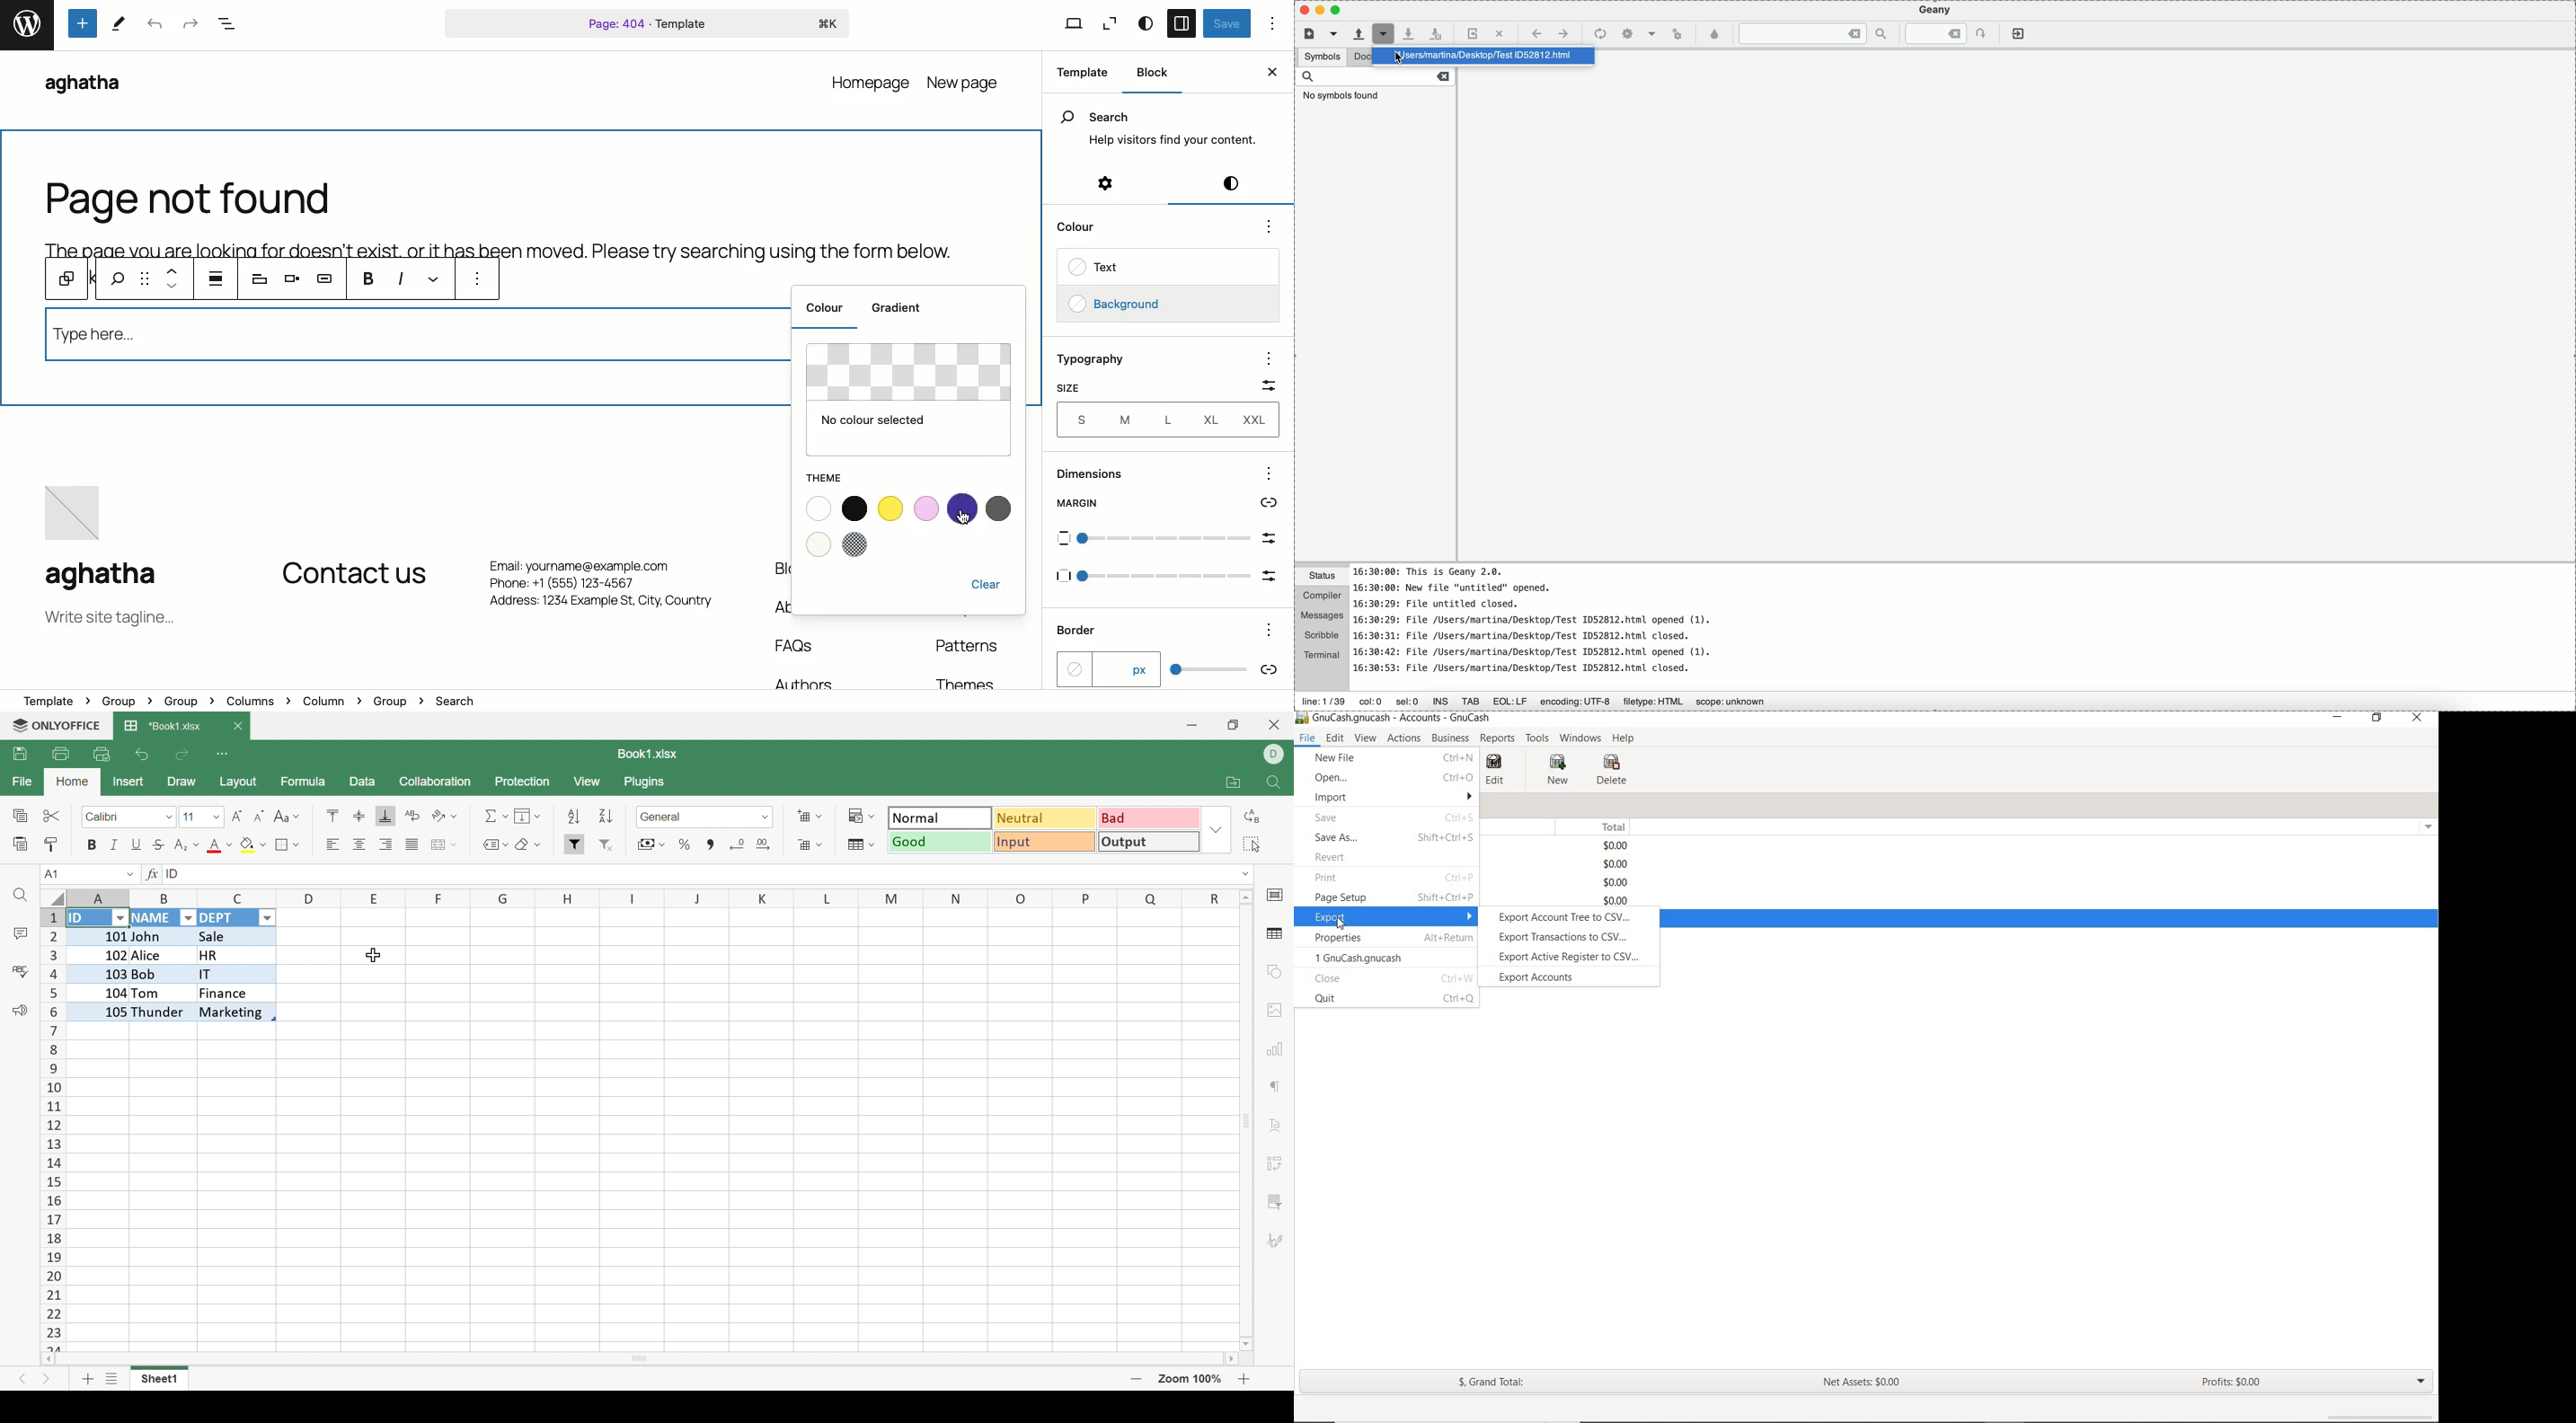  What do you see at coordinates (437, 278) in the screenshot?
I see `Link` at bounding box center [437, 278].